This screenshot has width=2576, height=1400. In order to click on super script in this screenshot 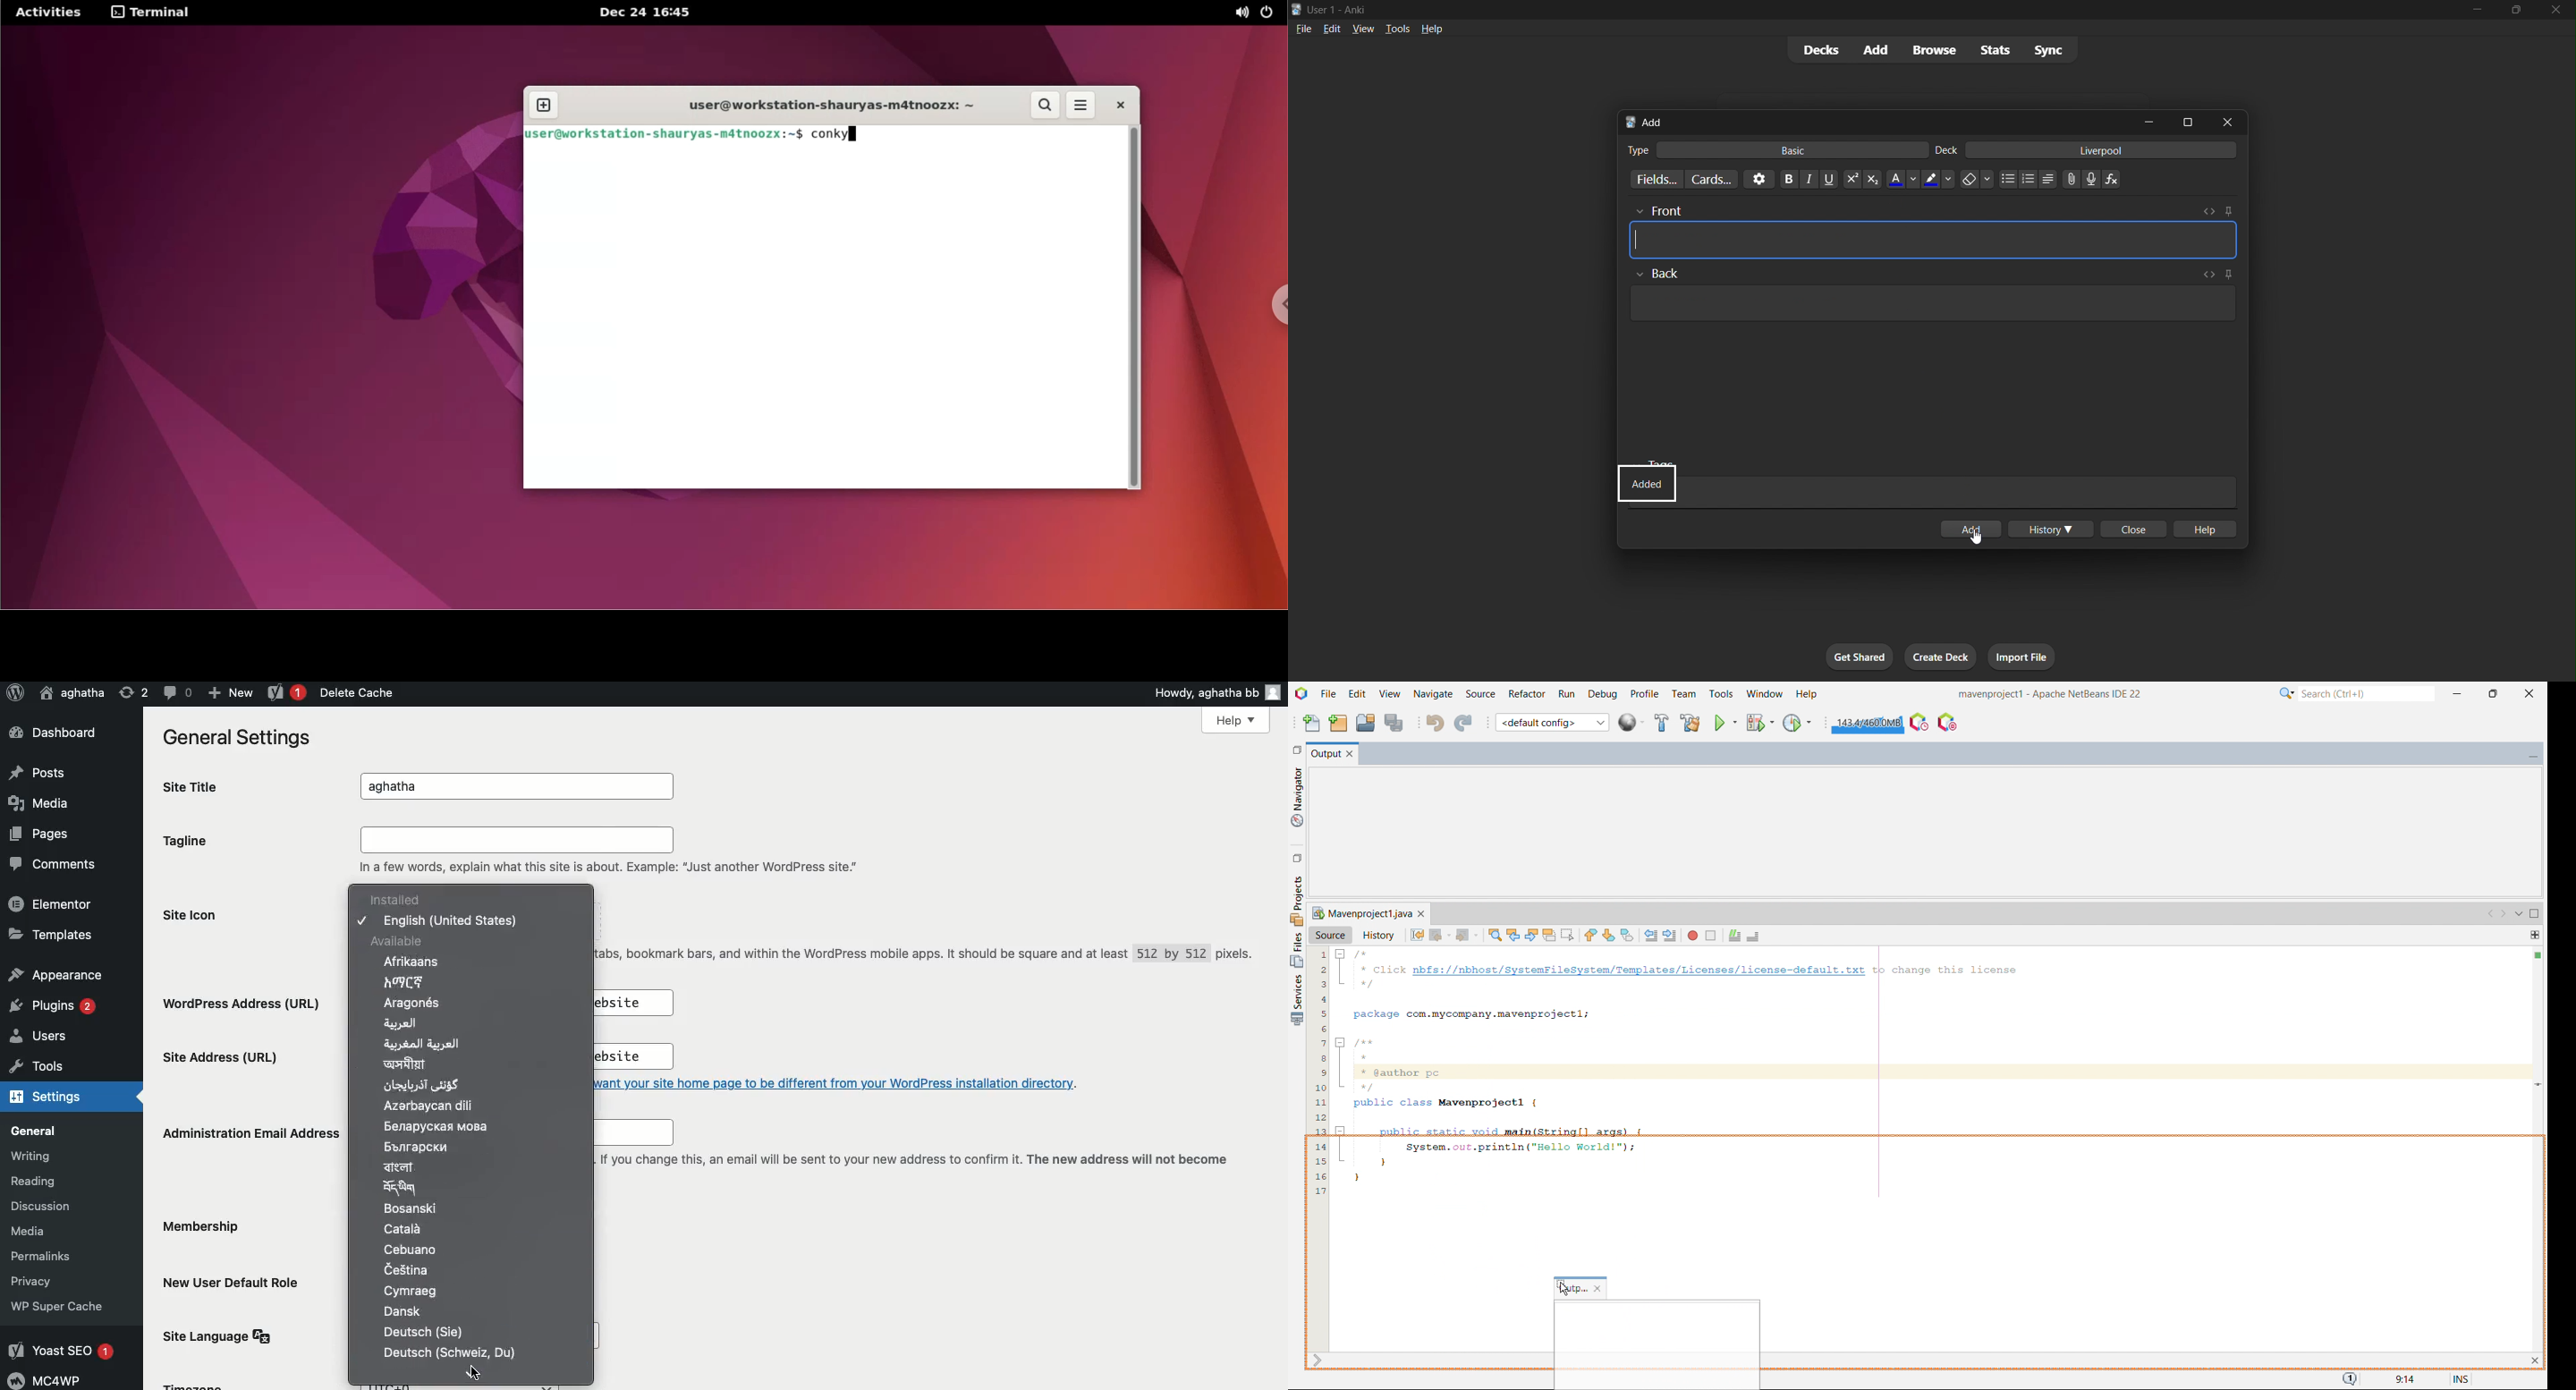, I will do `click(1847, 179)`.